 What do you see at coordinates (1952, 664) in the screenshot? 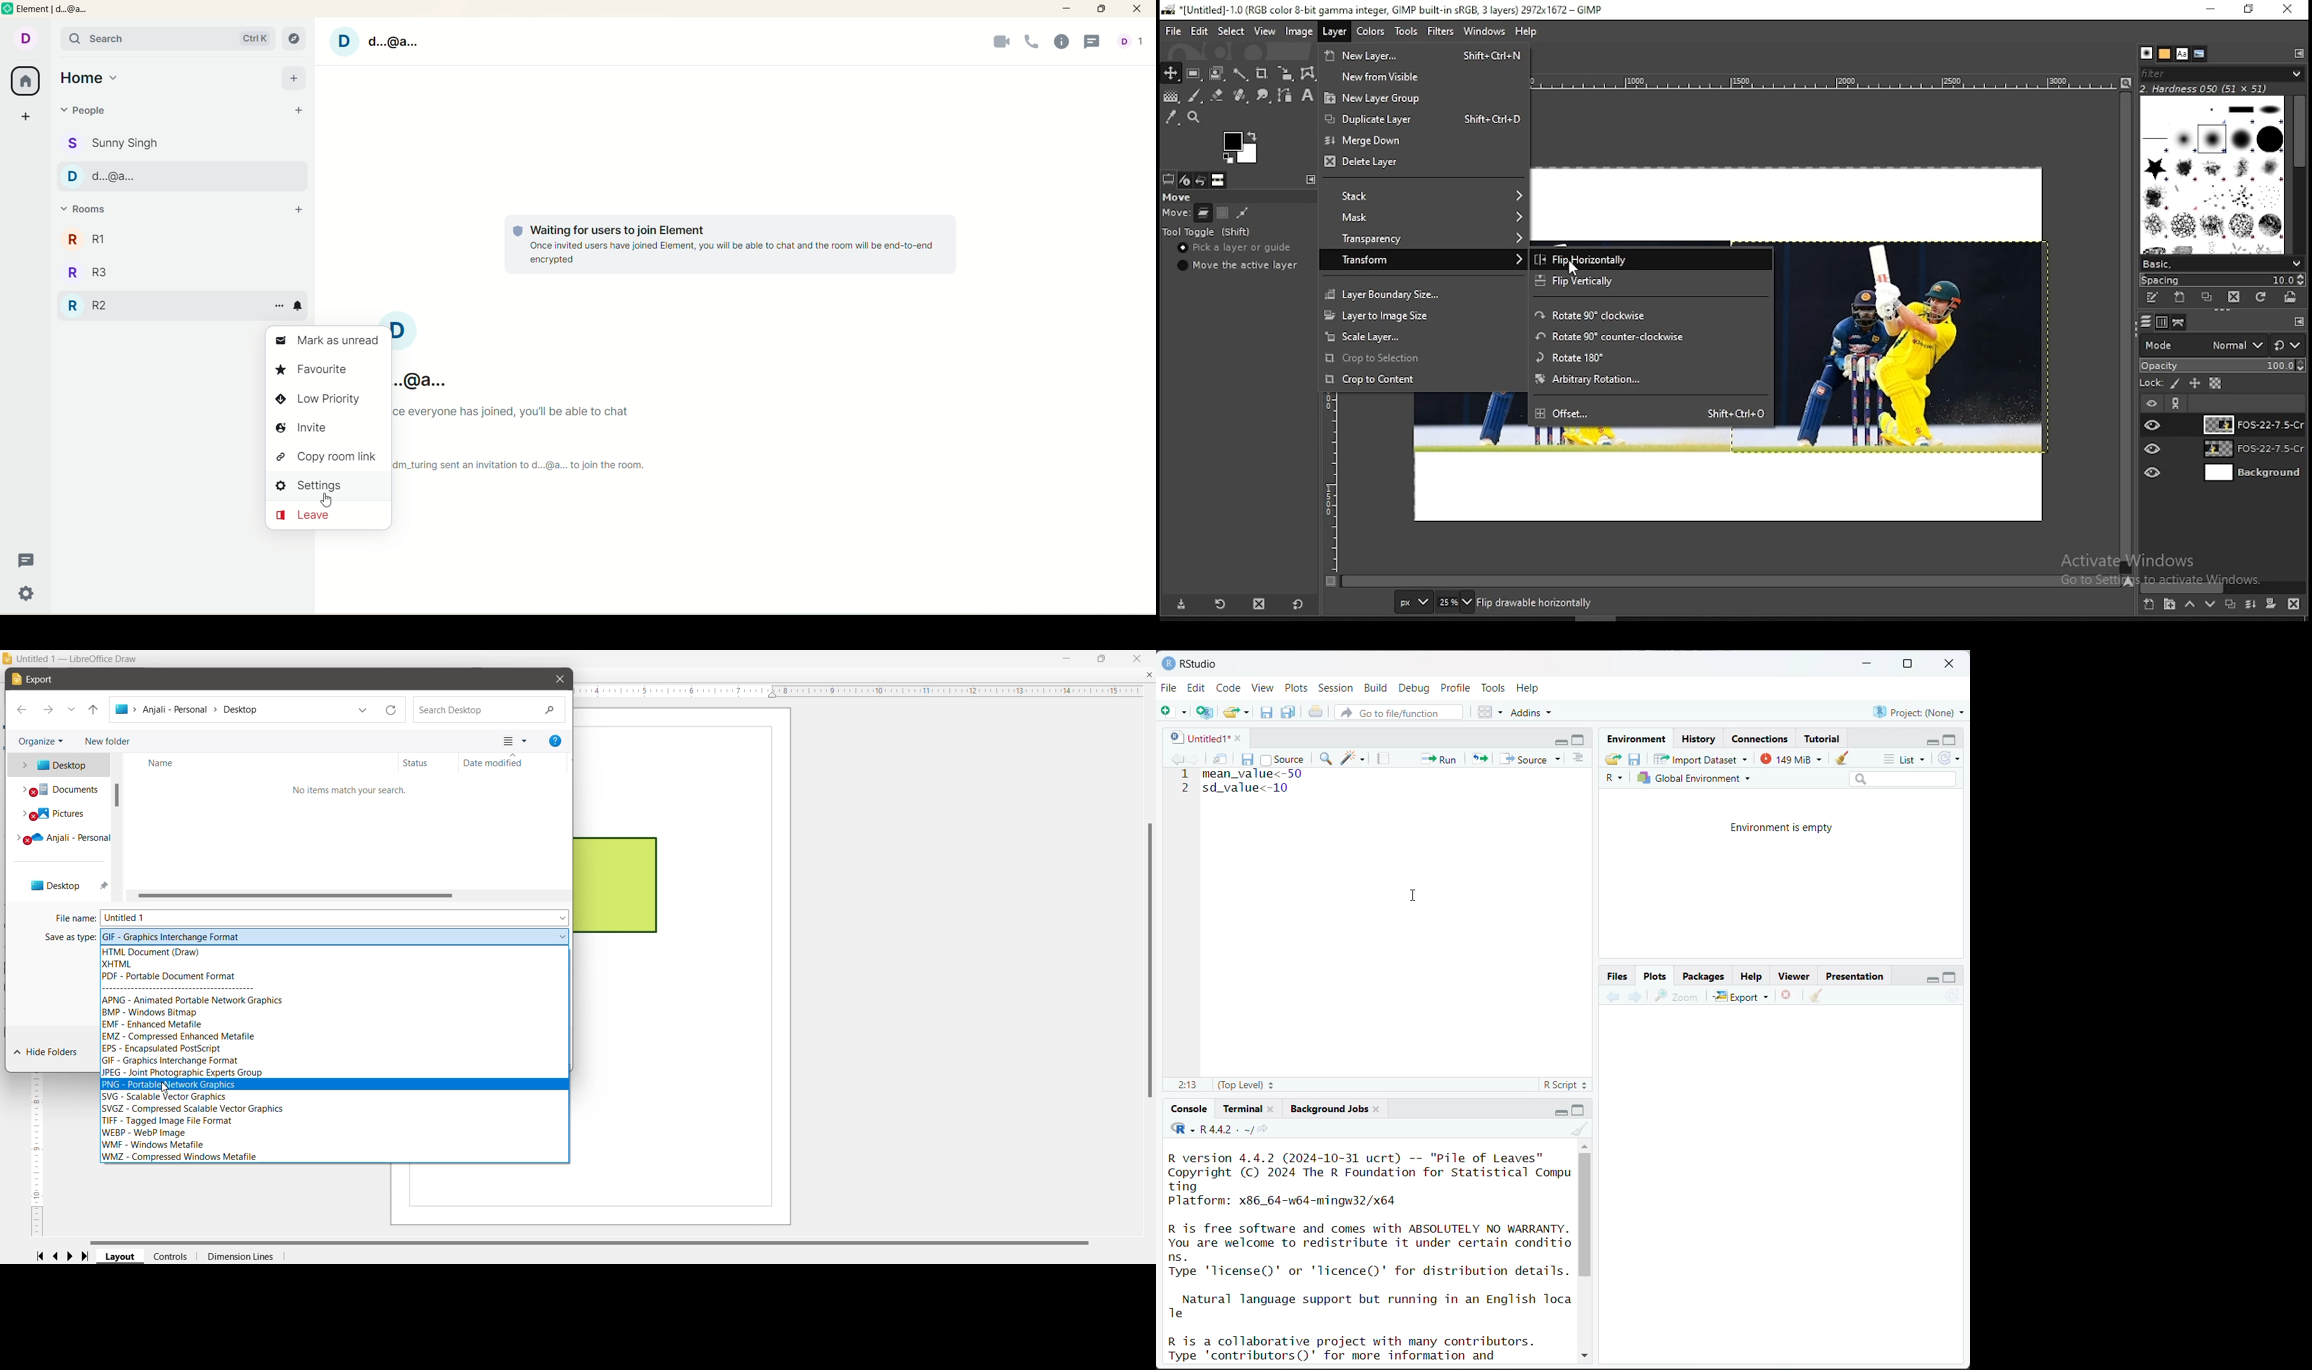
I see `close` at bounding box center [1952, 664].